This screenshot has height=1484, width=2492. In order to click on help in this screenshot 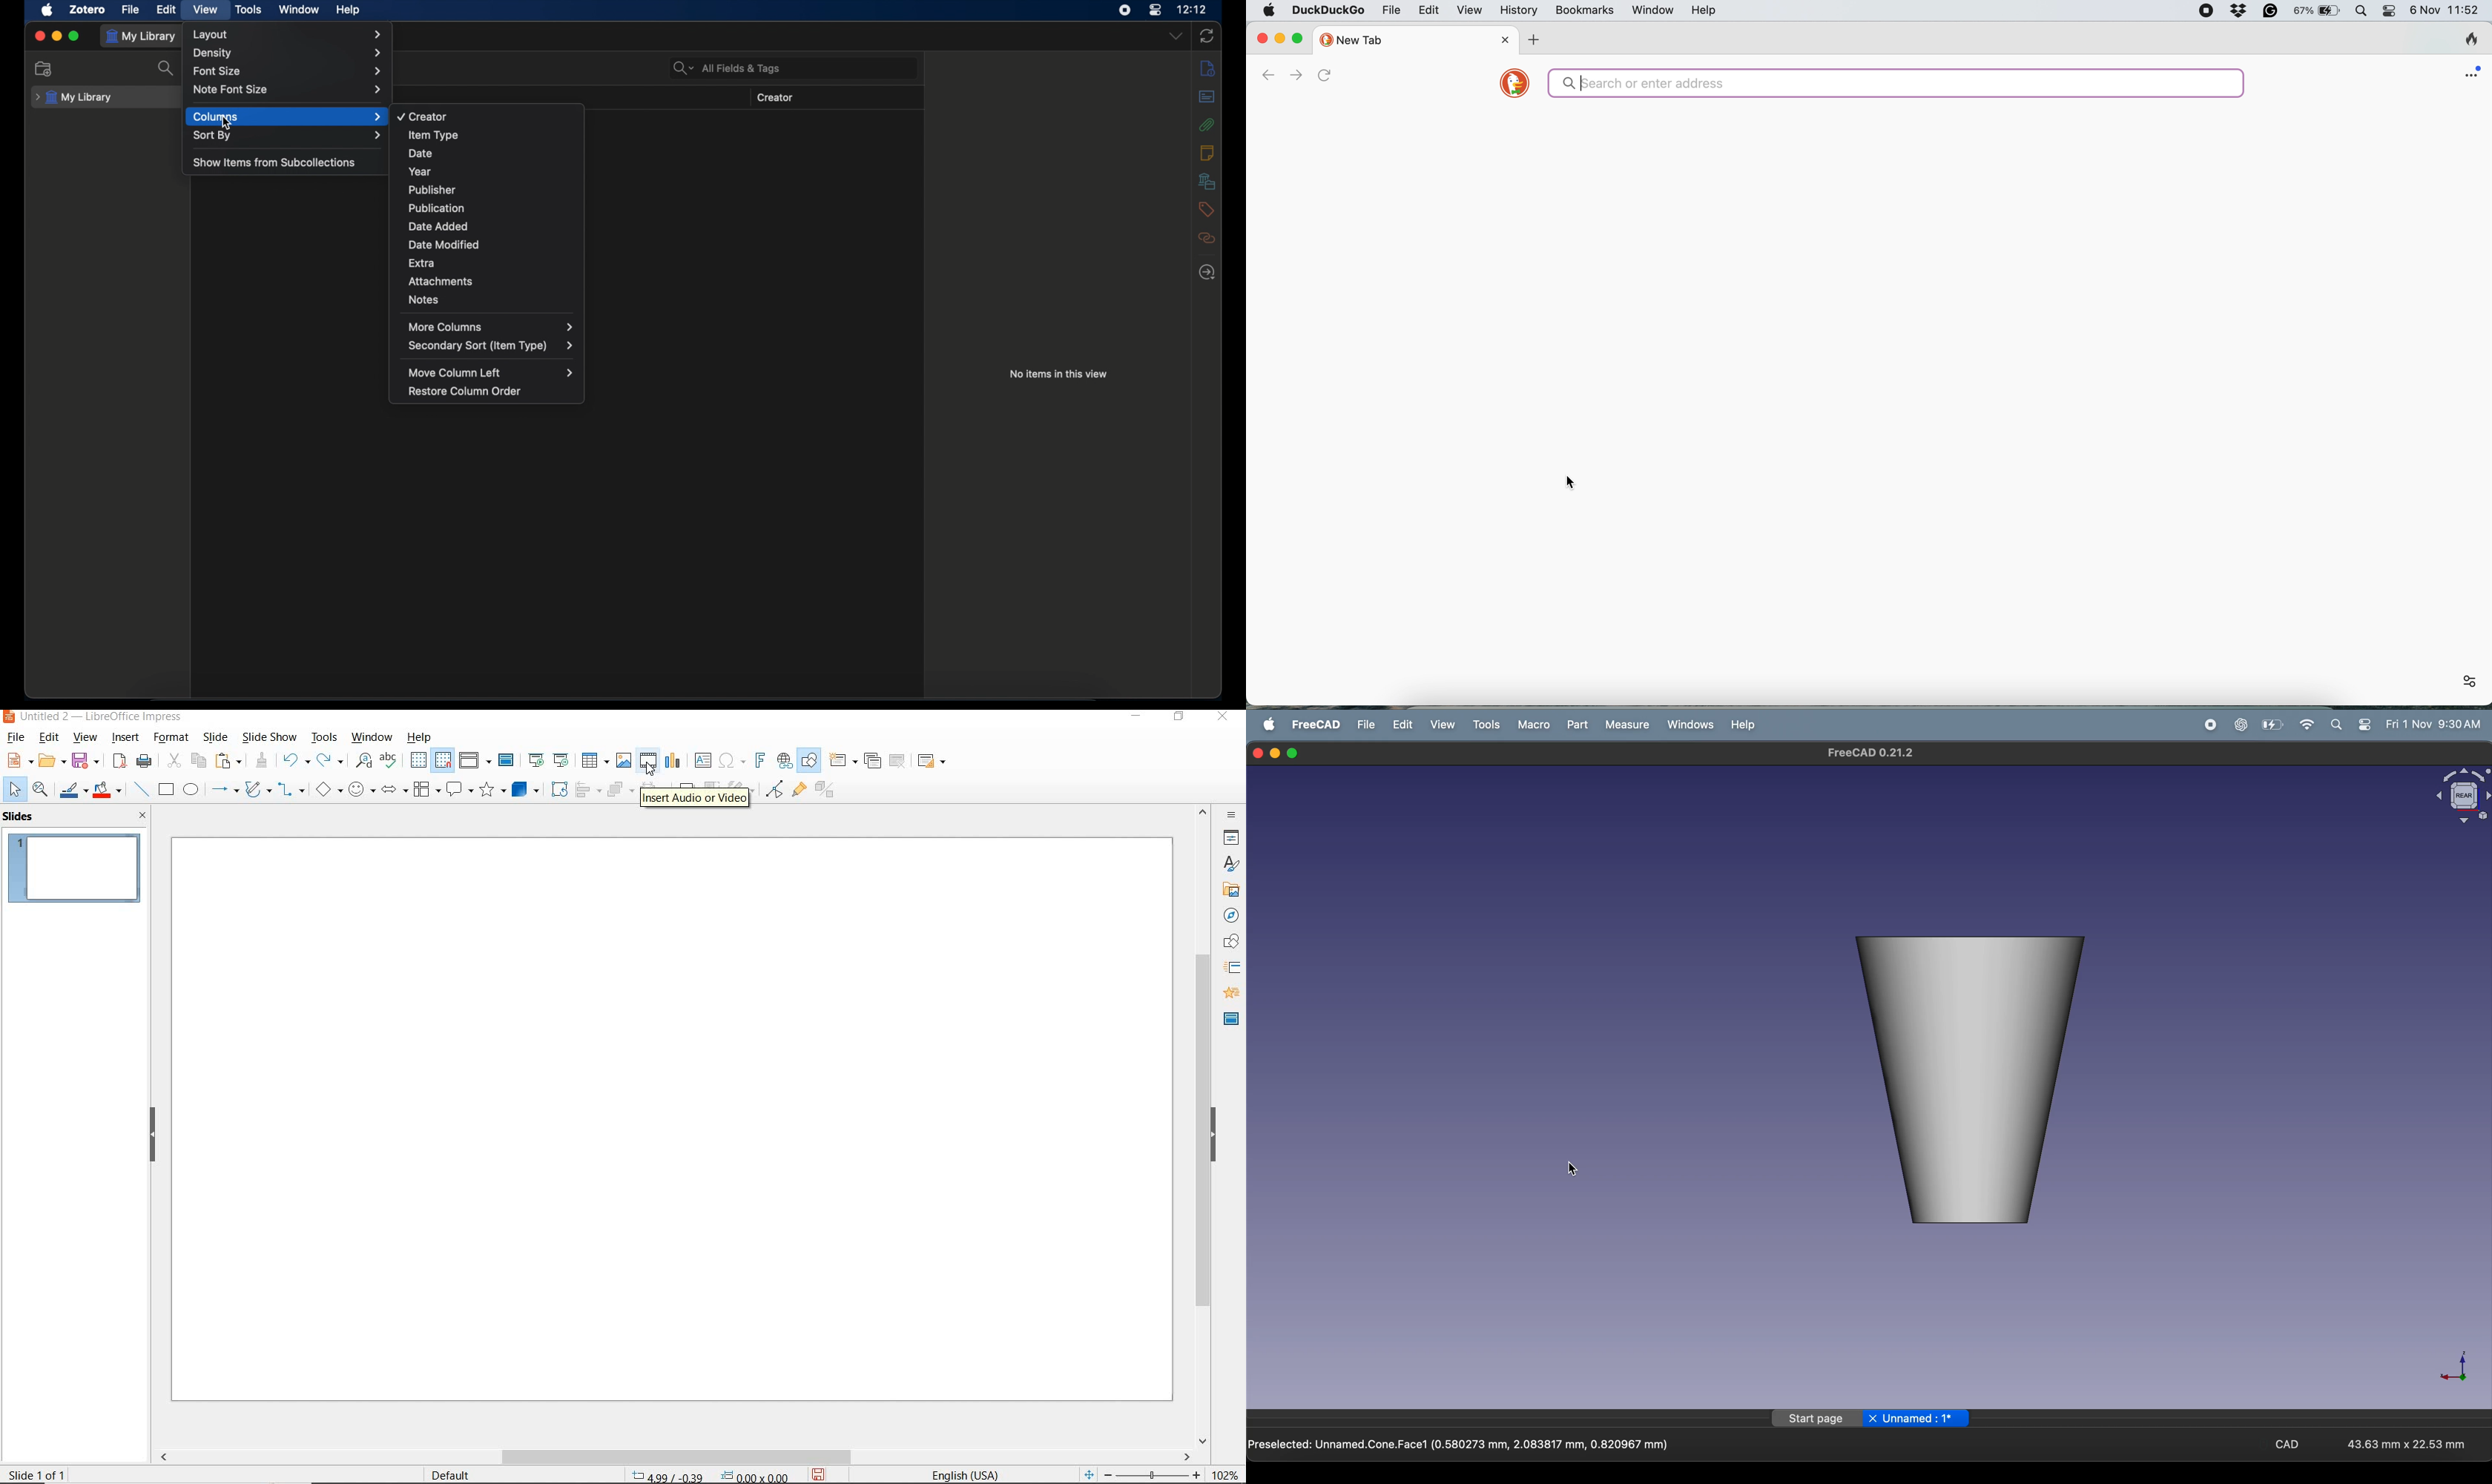, I will do `click(348, 10)`.